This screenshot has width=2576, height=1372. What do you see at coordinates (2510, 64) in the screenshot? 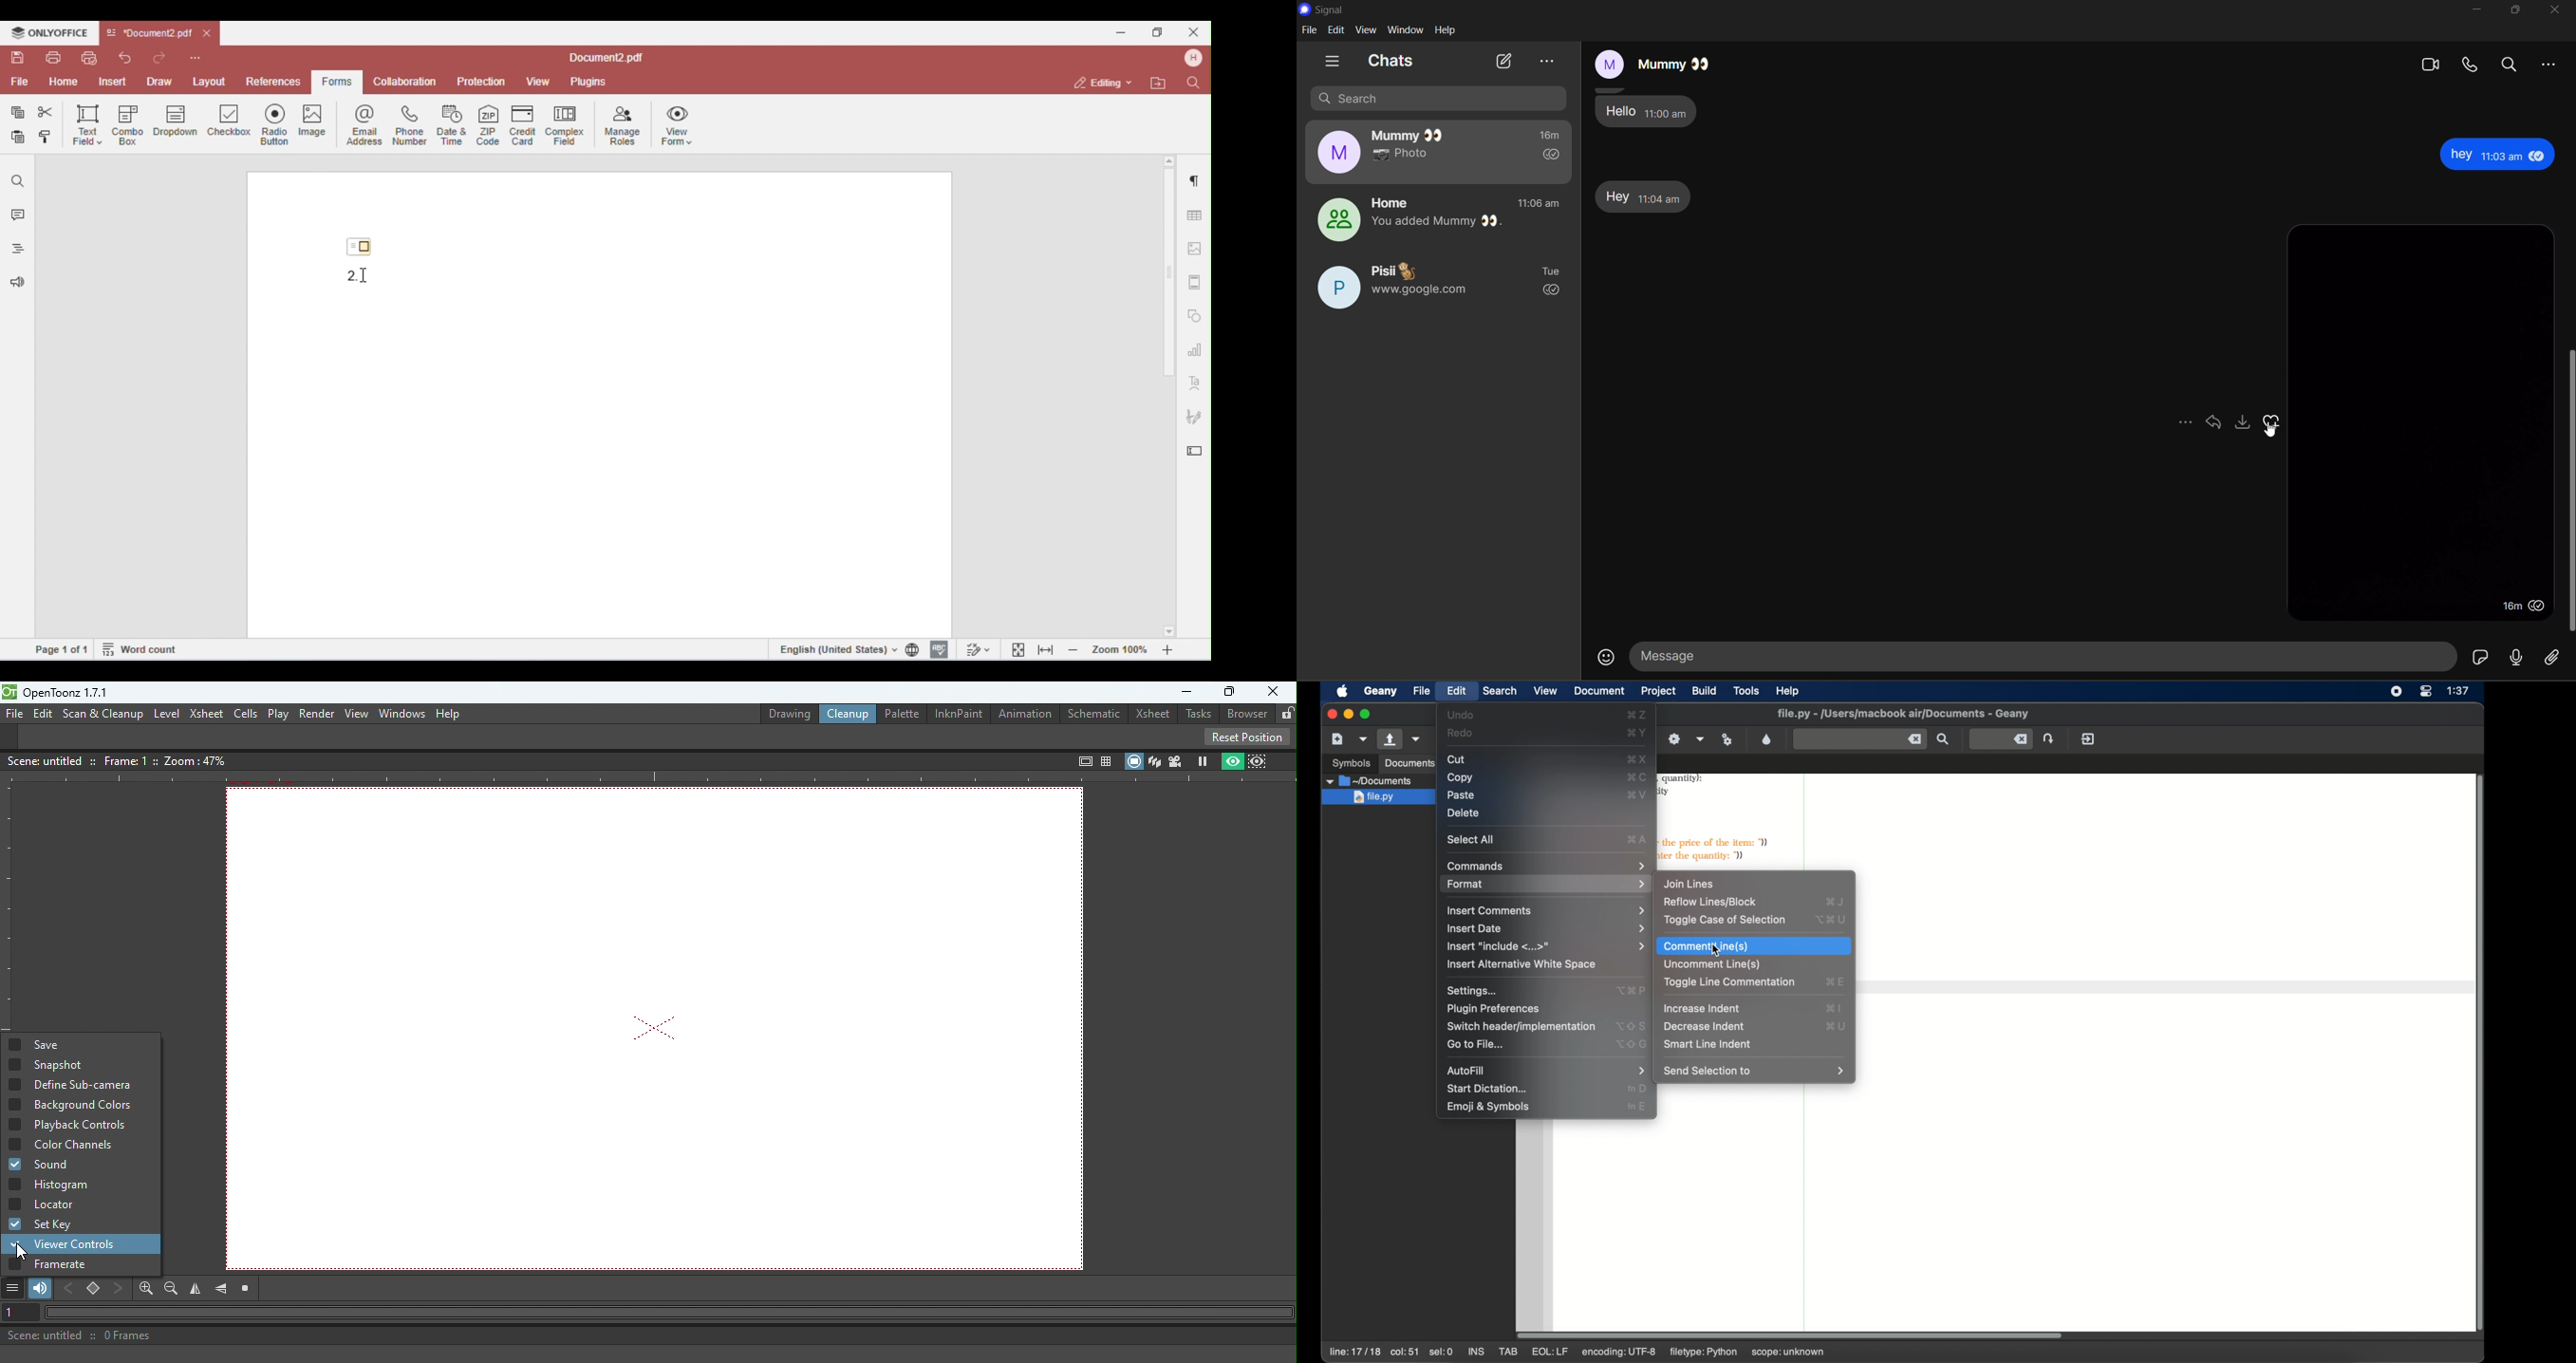
I see `search` at bounding box center [2510, 64].